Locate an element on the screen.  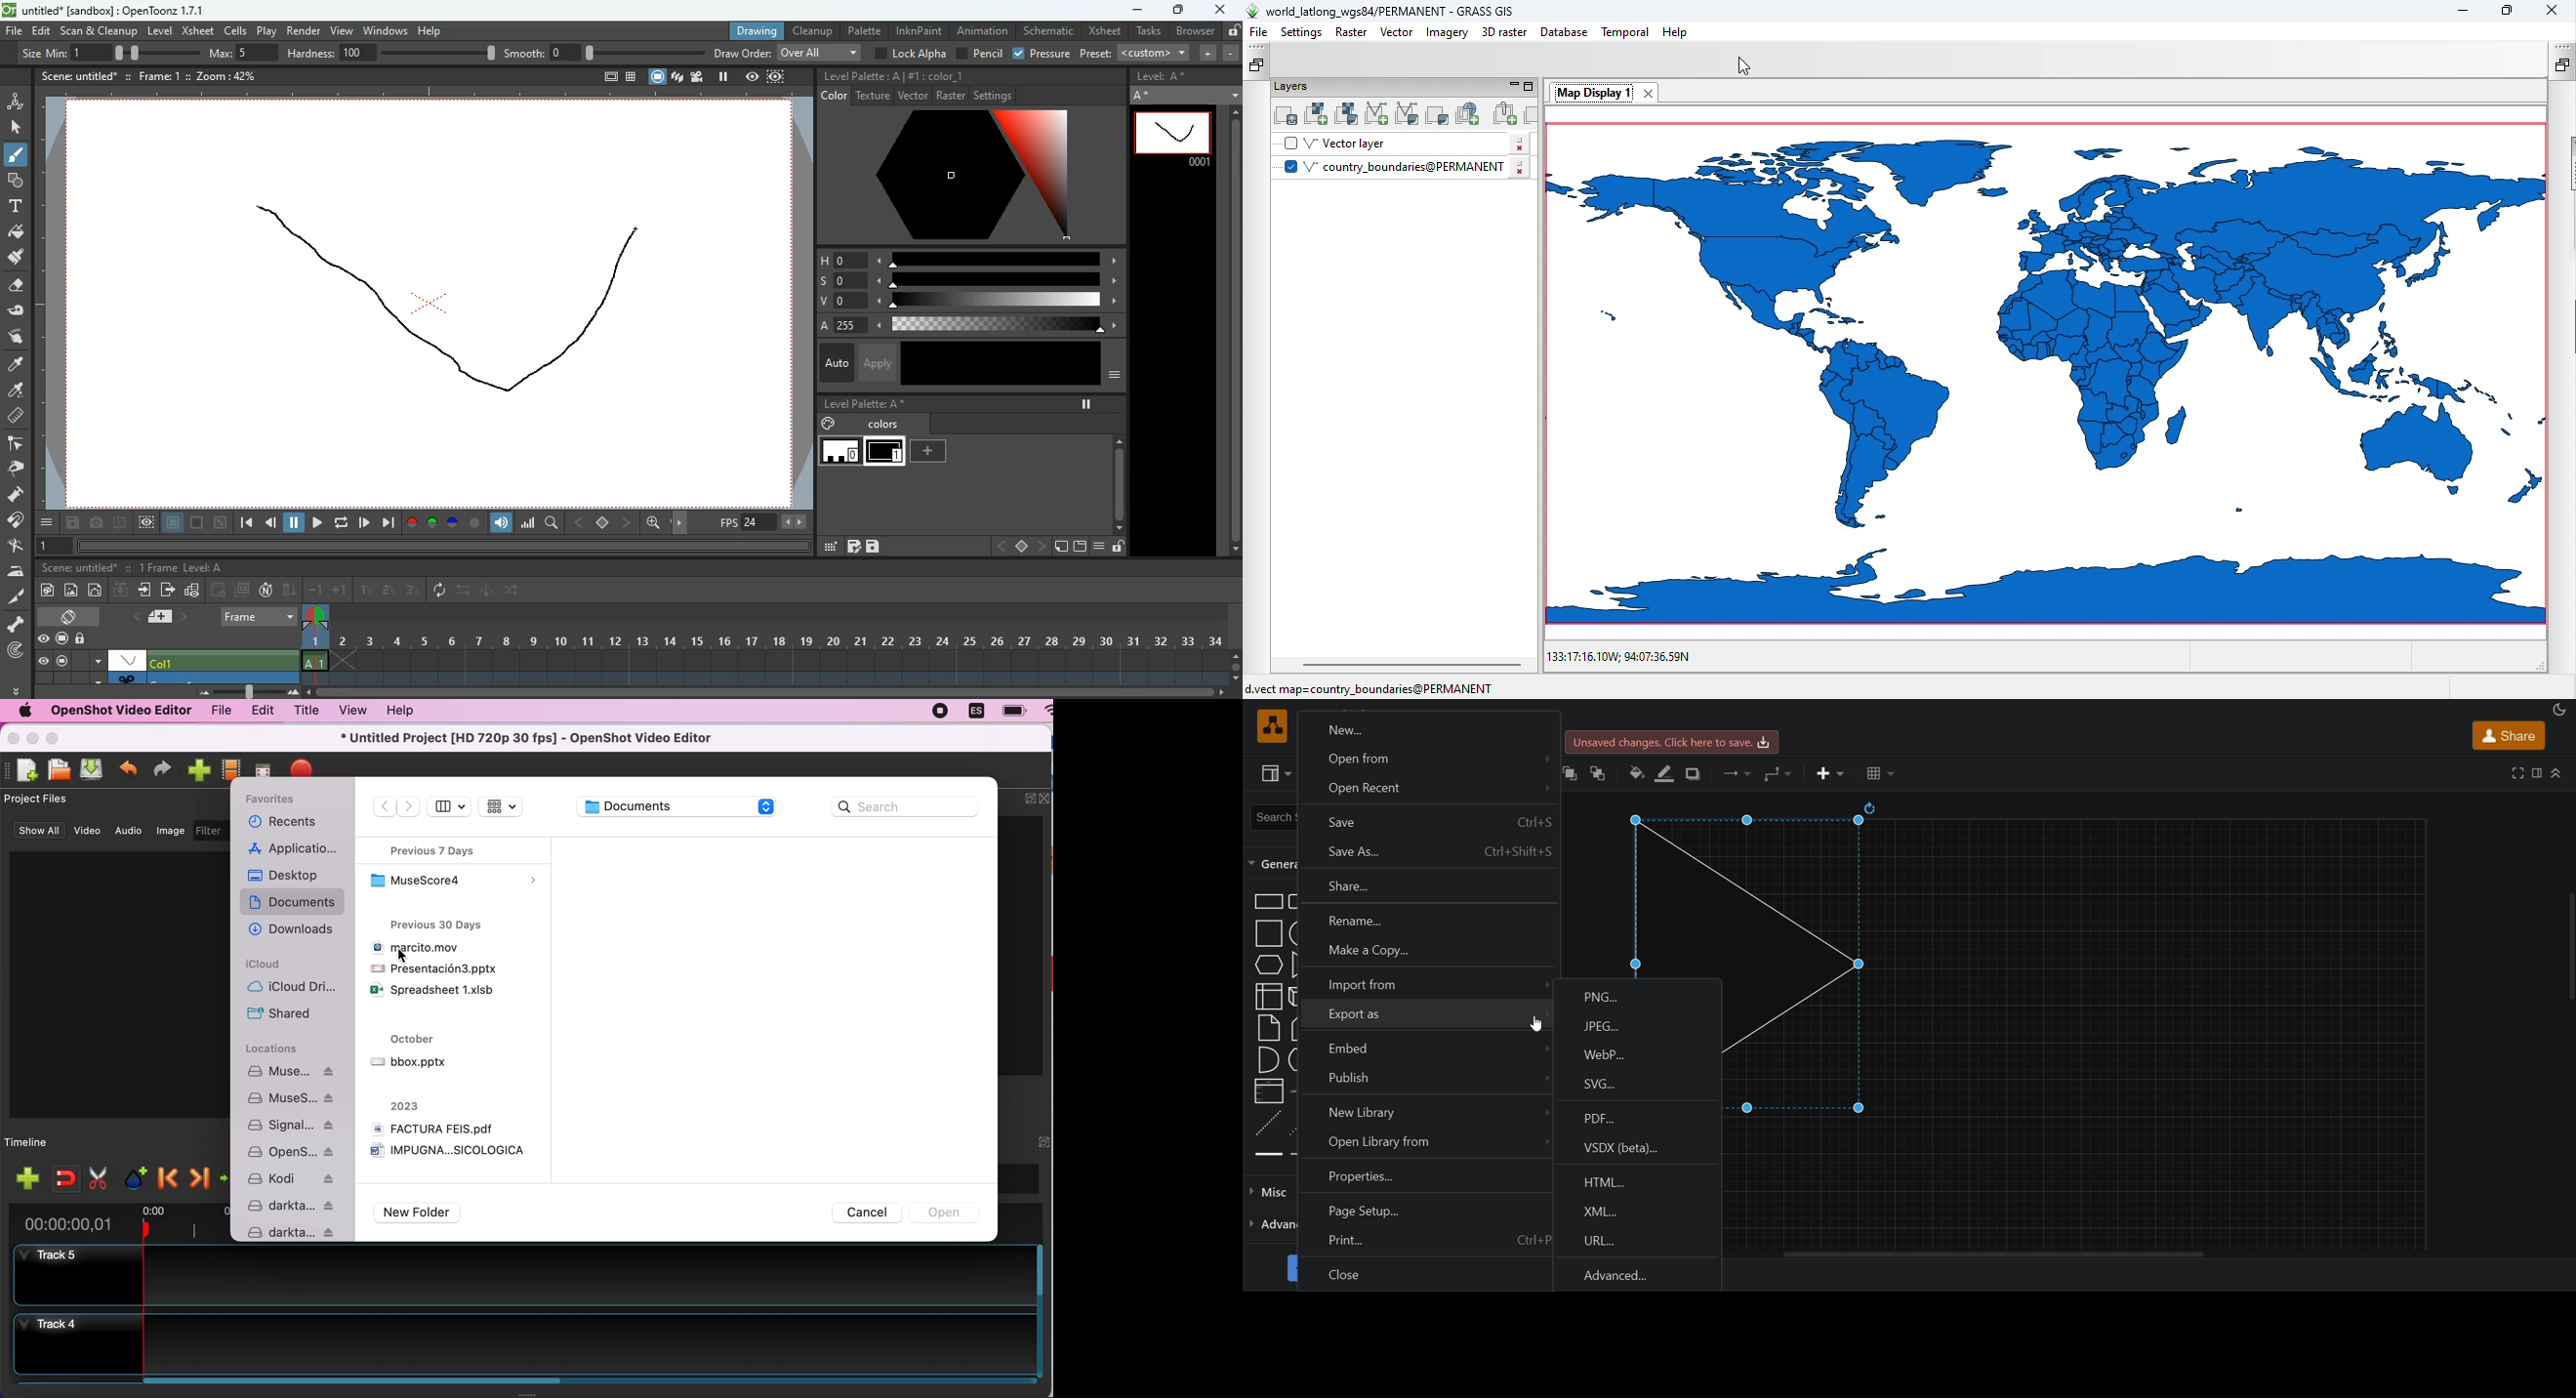
publish is located at coordinates (1422, 1081).